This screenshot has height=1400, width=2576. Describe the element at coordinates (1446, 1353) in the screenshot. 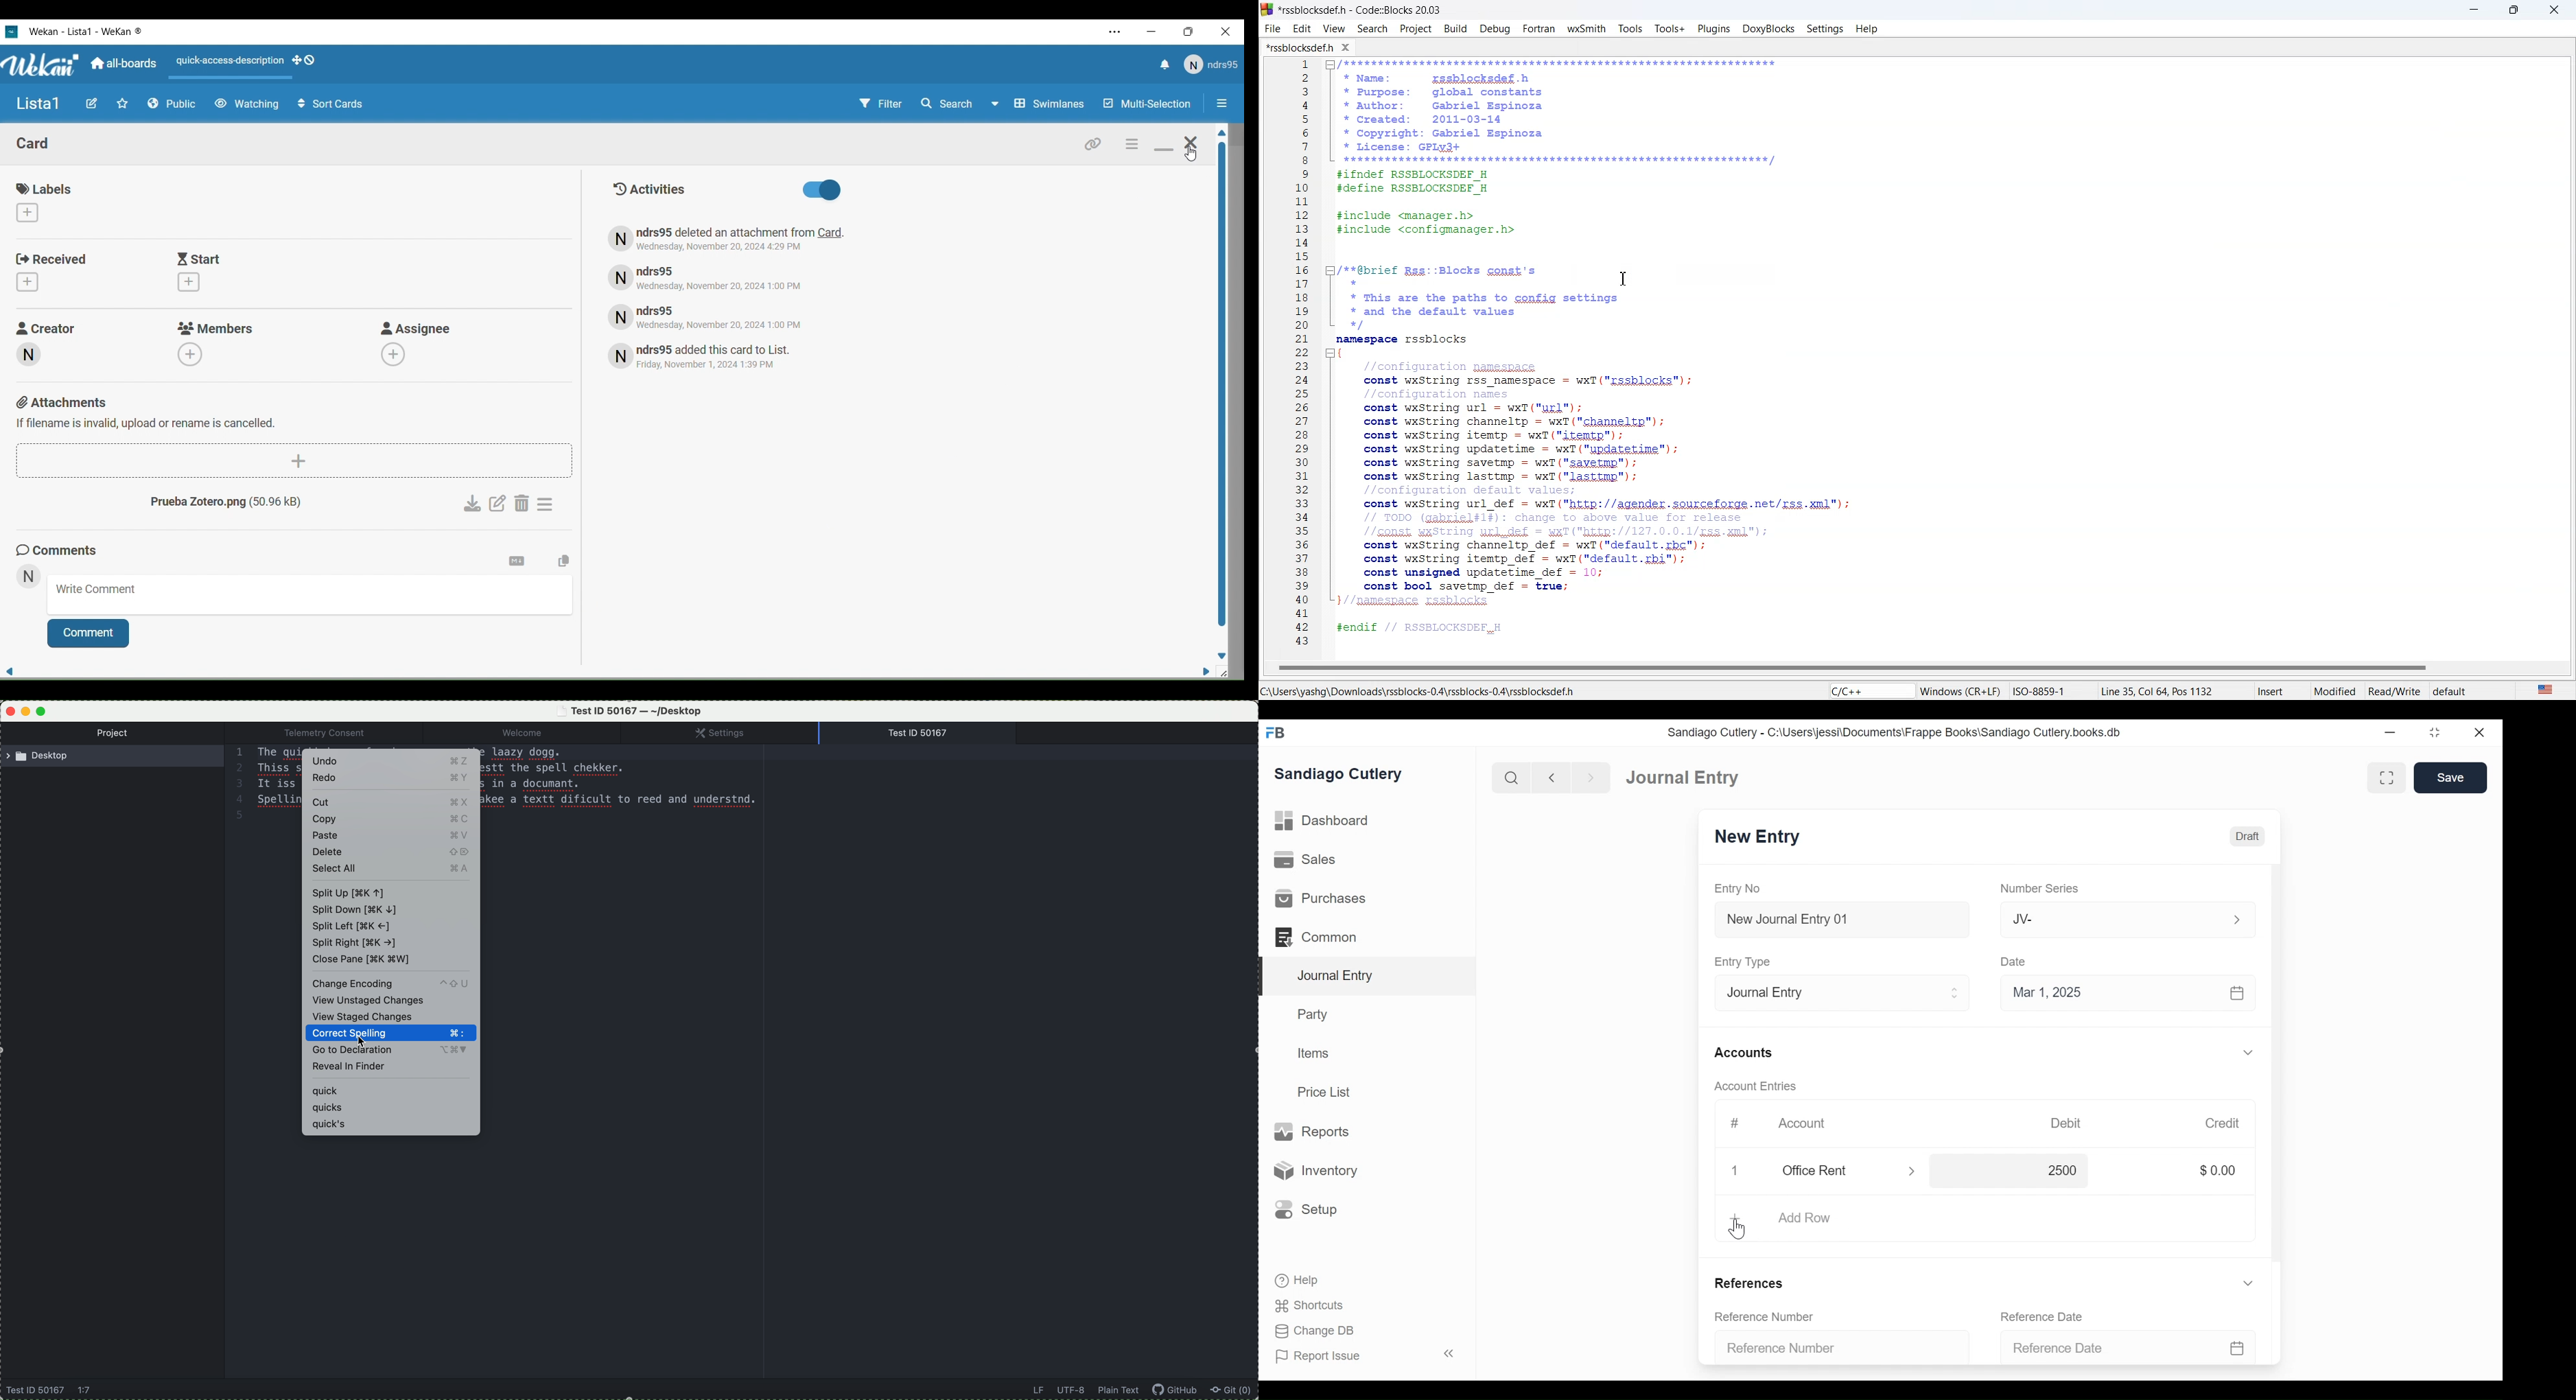

I see `collapse sidebar` at that location.